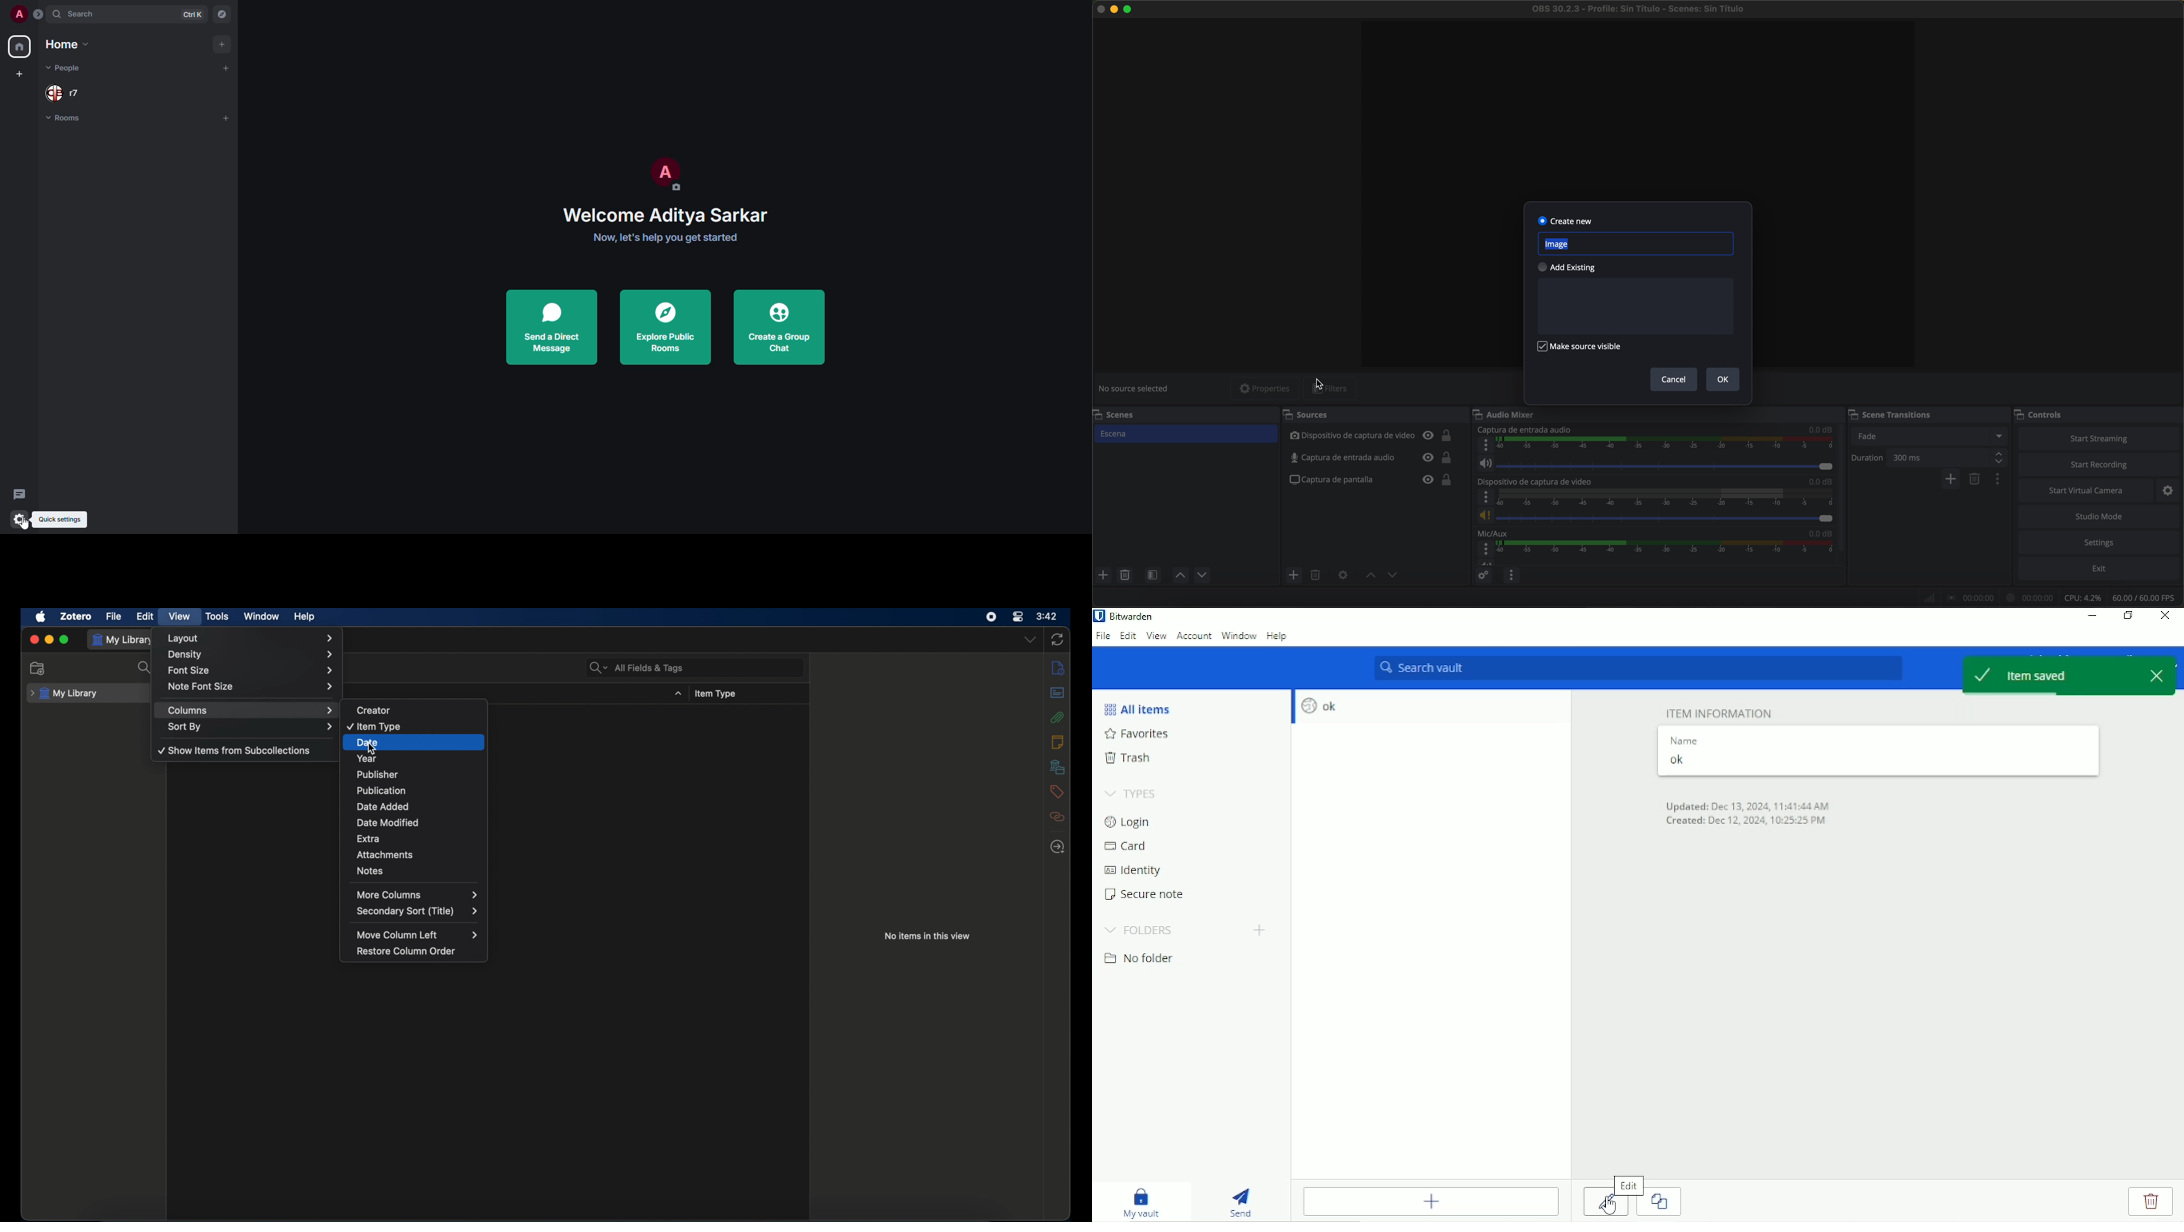 The height and width of the screenshot is (1232, 2184). I want to click on send a direct message, so click(554, 326).